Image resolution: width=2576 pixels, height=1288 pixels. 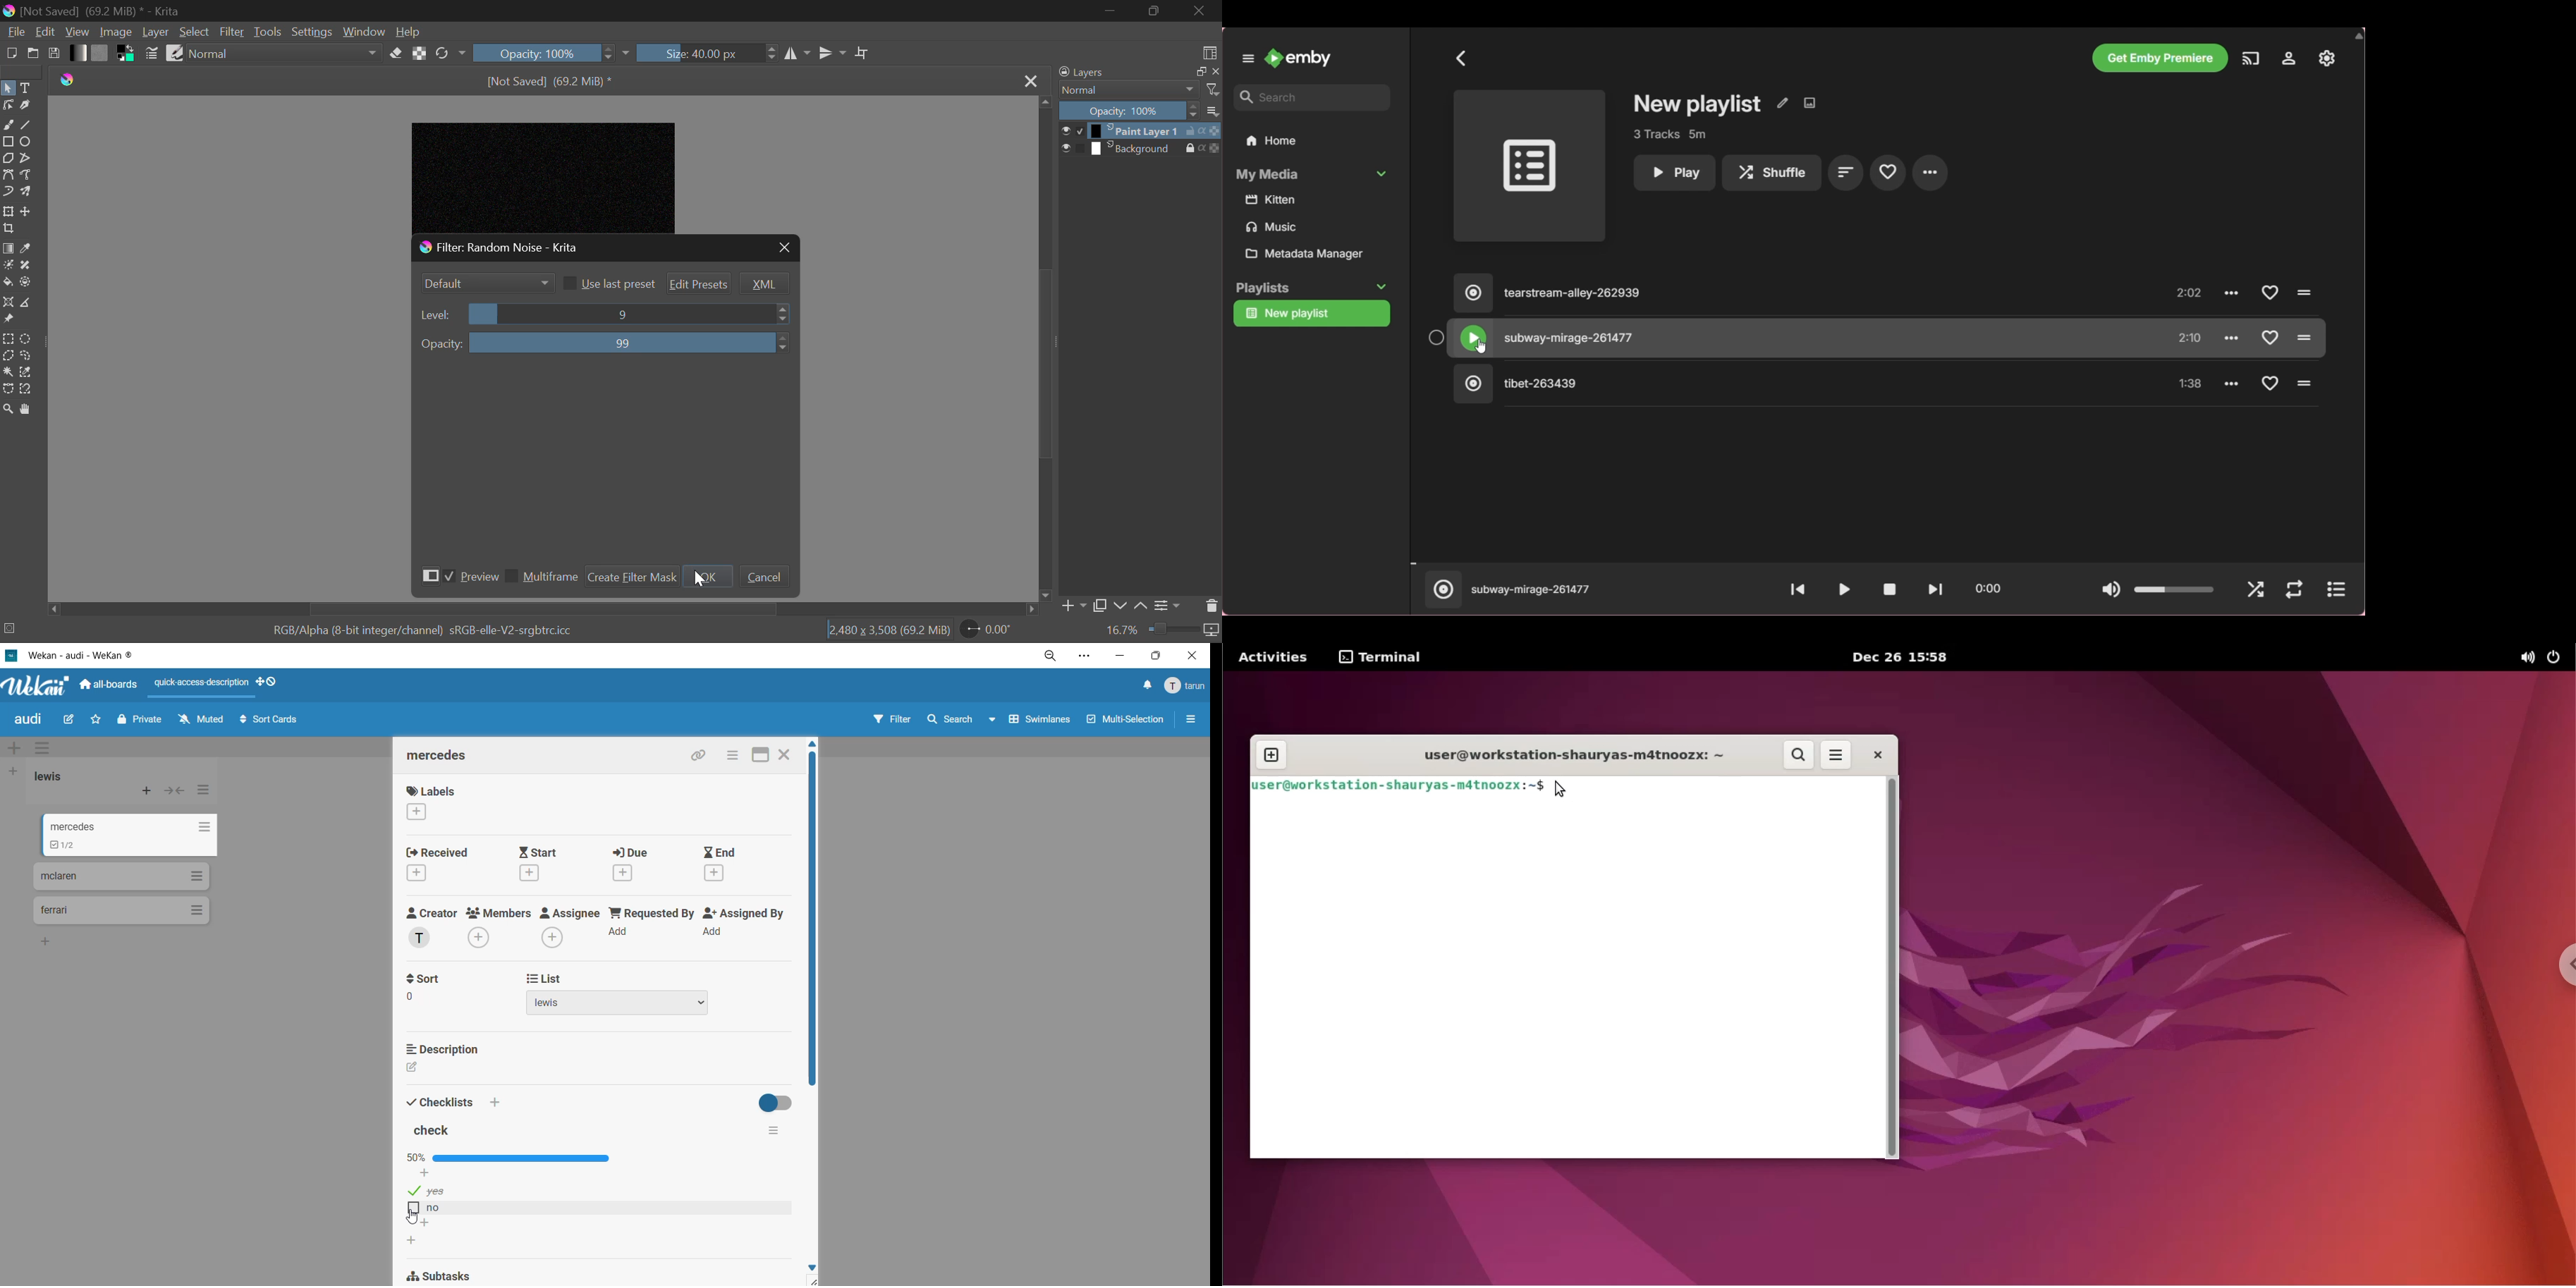 What do you see at coordinates (429, 632) in the screenshot?
I see `rgb/alpha (8-bit integer/channel) srgb-elle-v2-srgbtrc.icc` at bounding box center [429, 632].